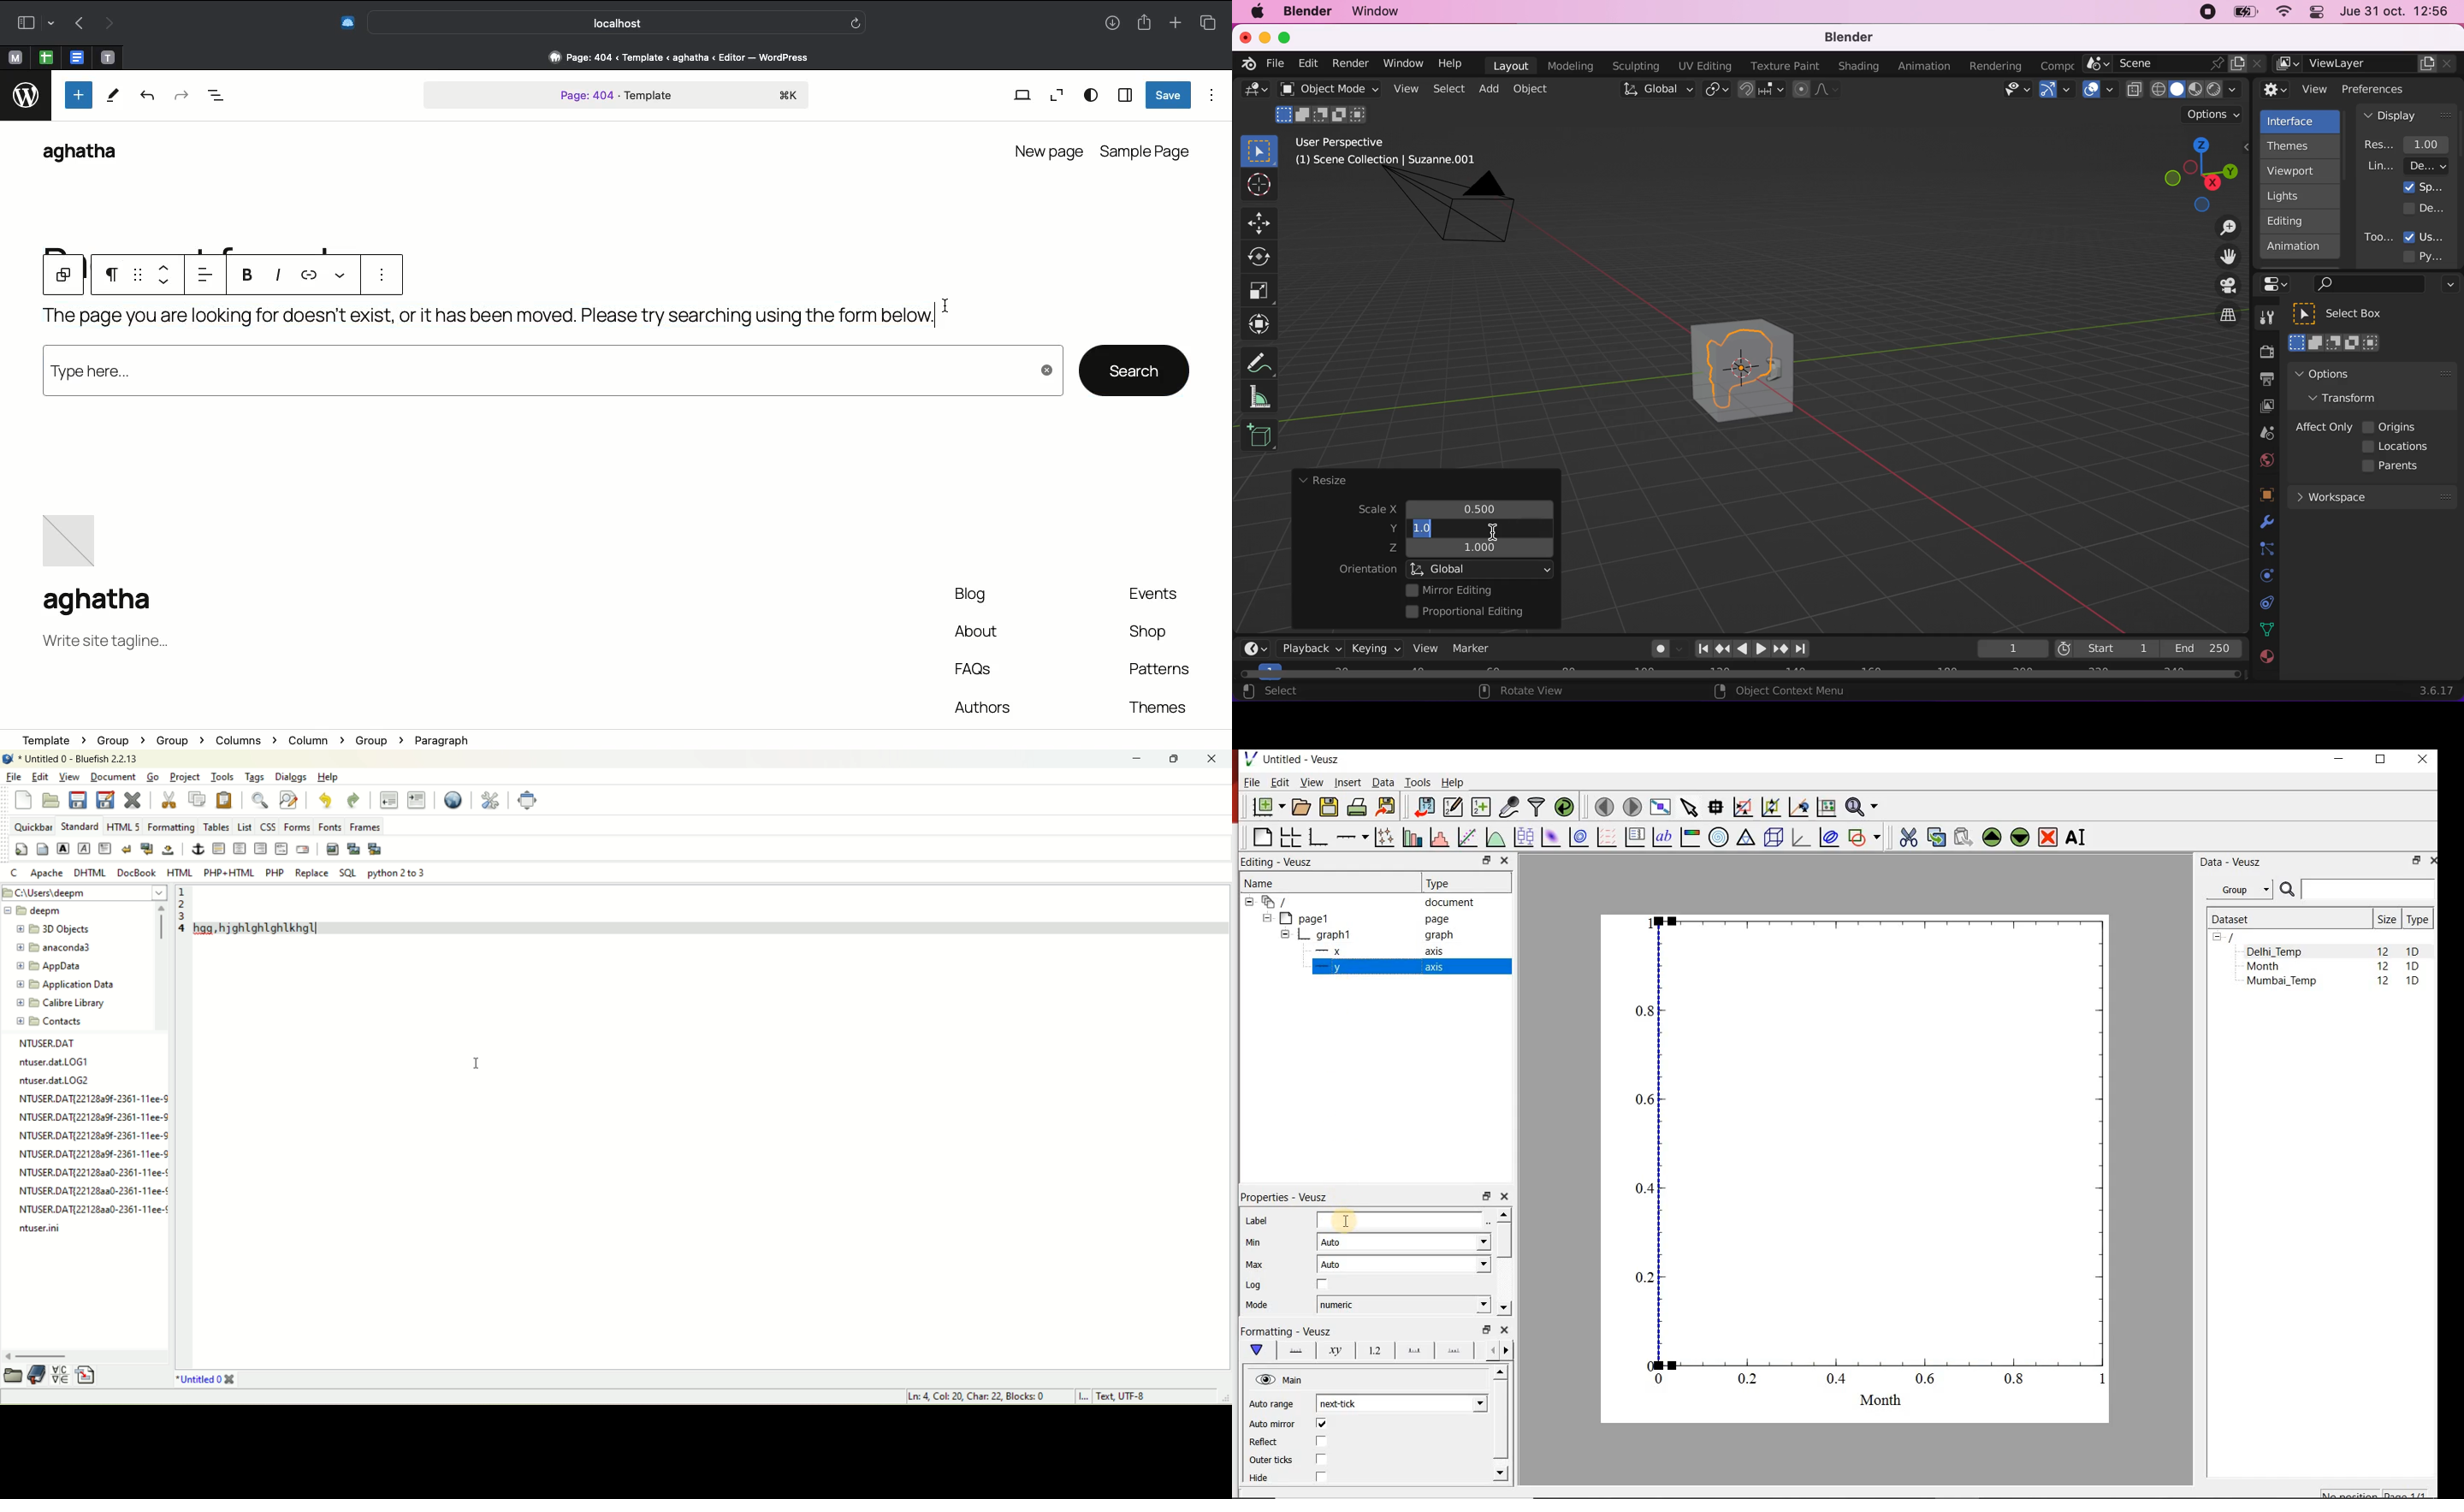 This screenshot has width=2464, height=1512. I want to click on folder name, so click(70, 1002).